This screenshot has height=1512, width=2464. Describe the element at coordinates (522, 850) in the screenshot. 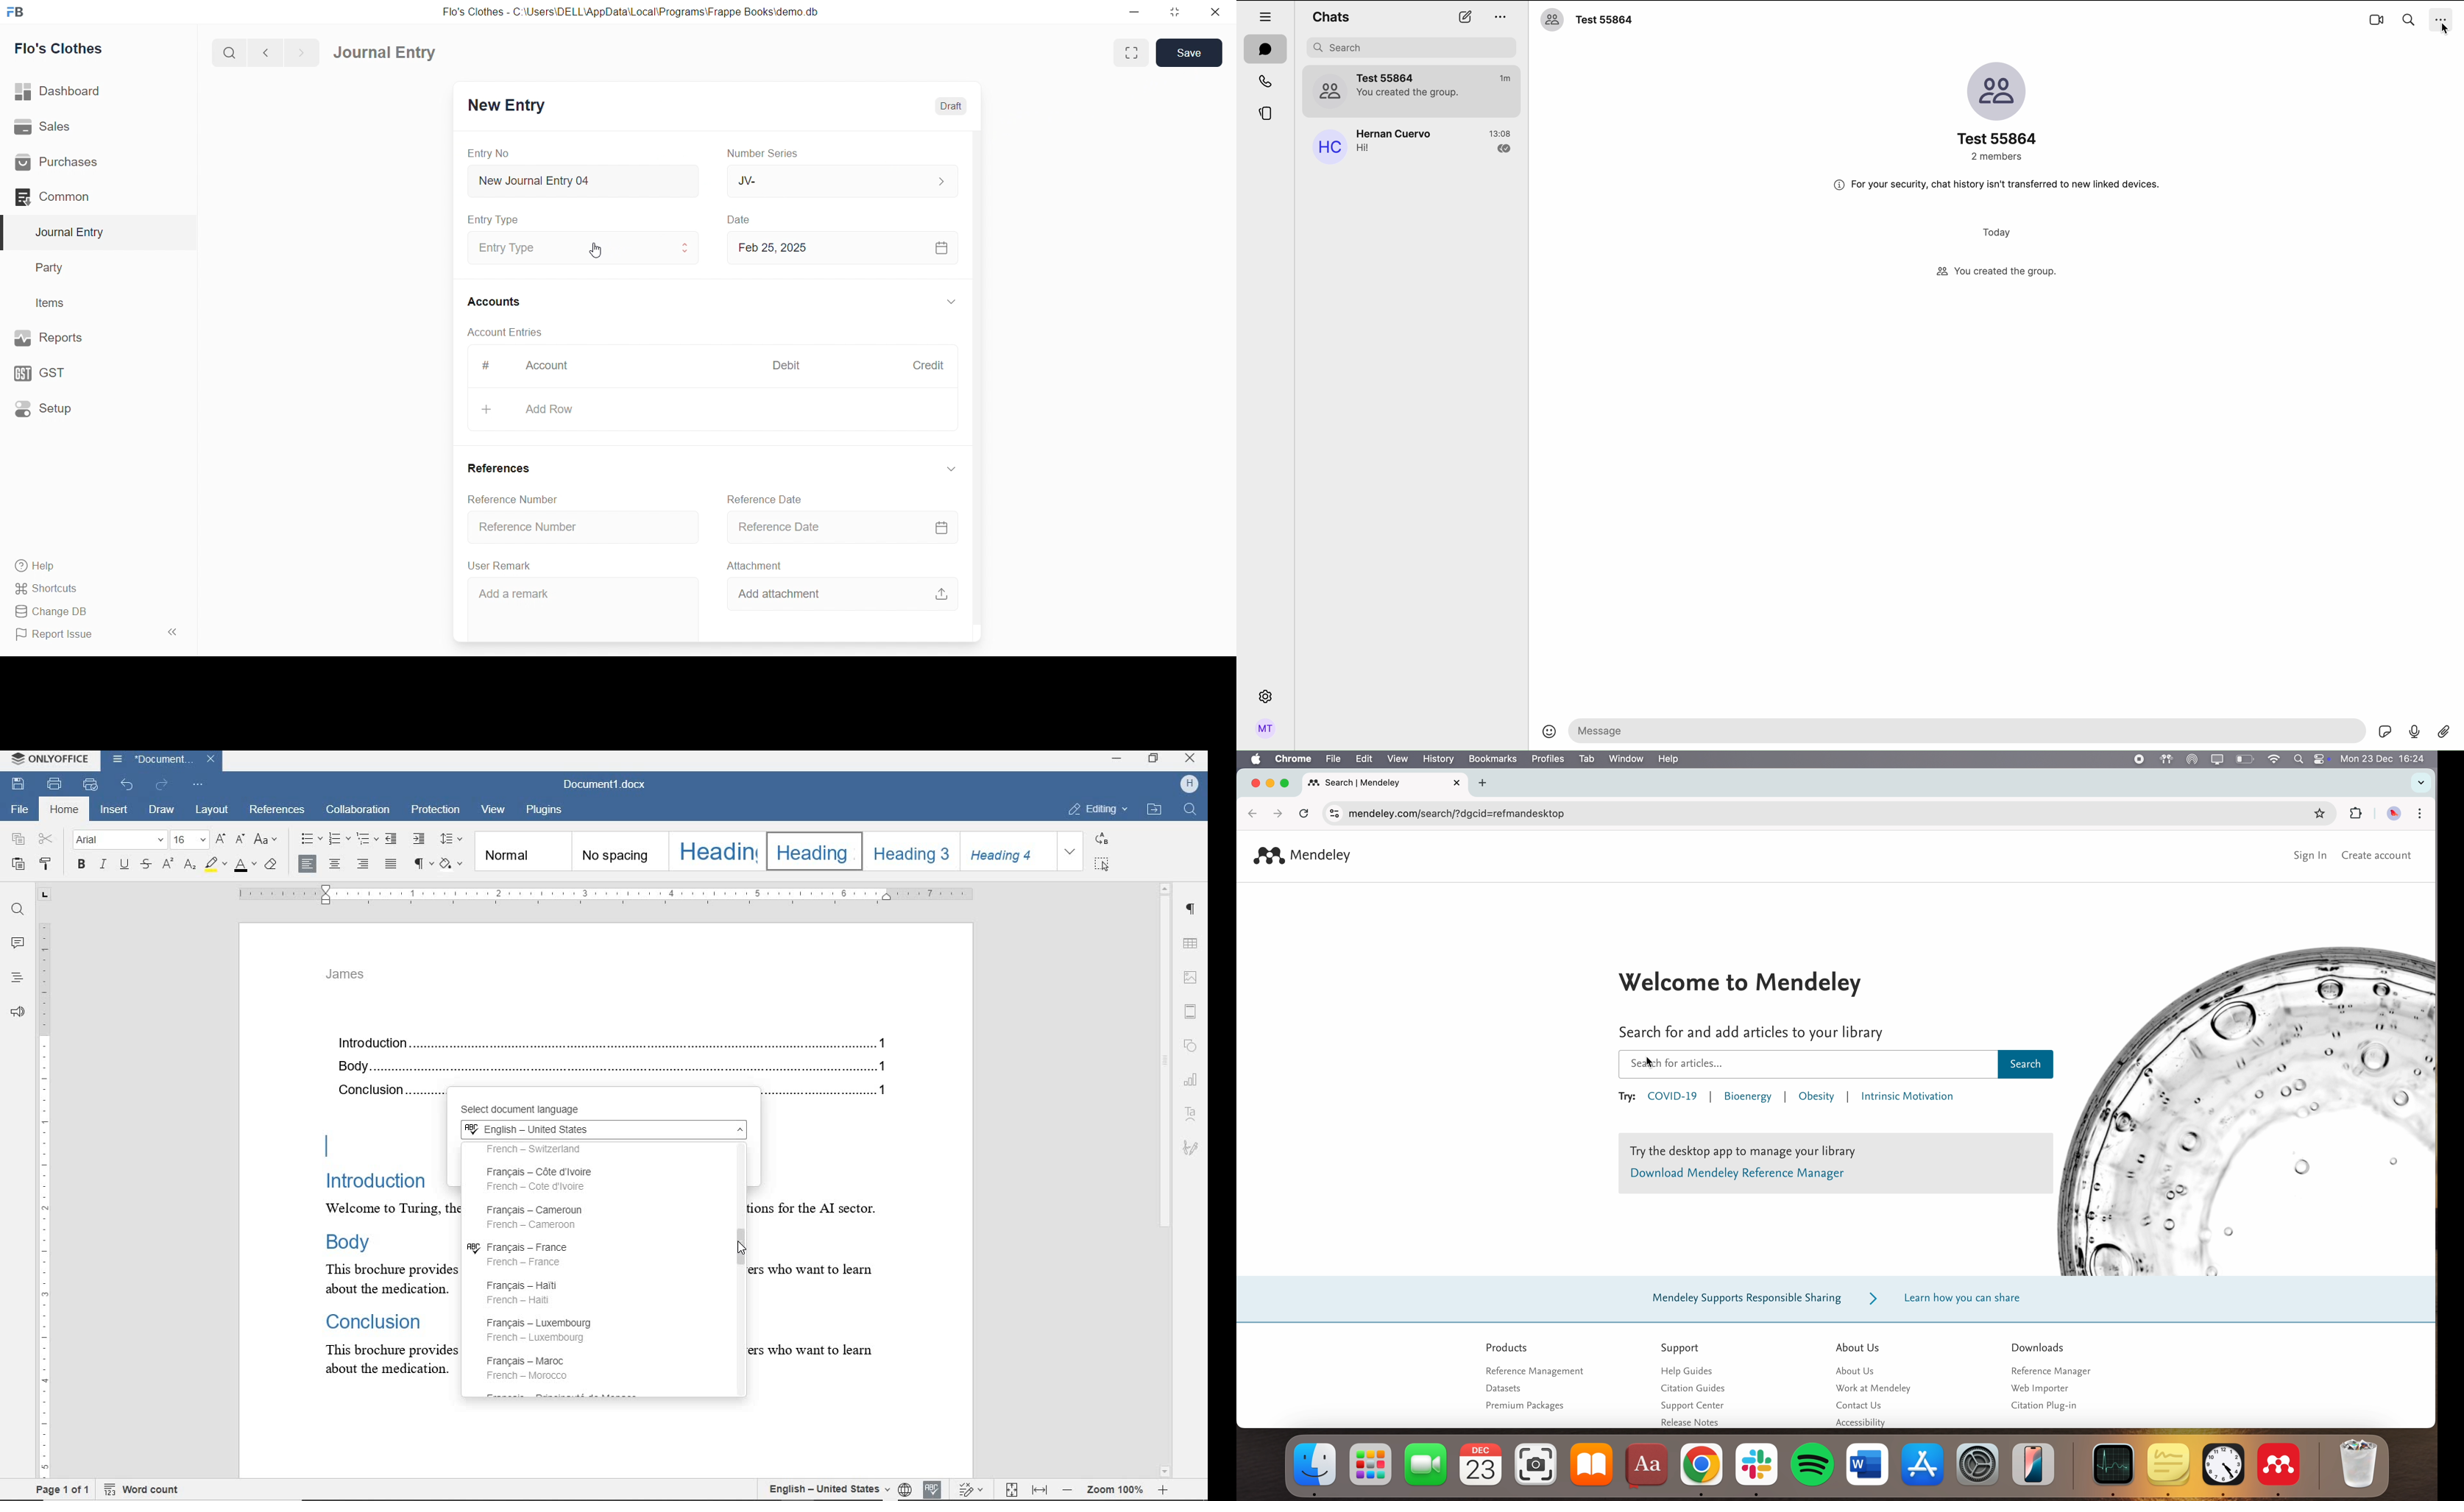

I see `normal` at that location.